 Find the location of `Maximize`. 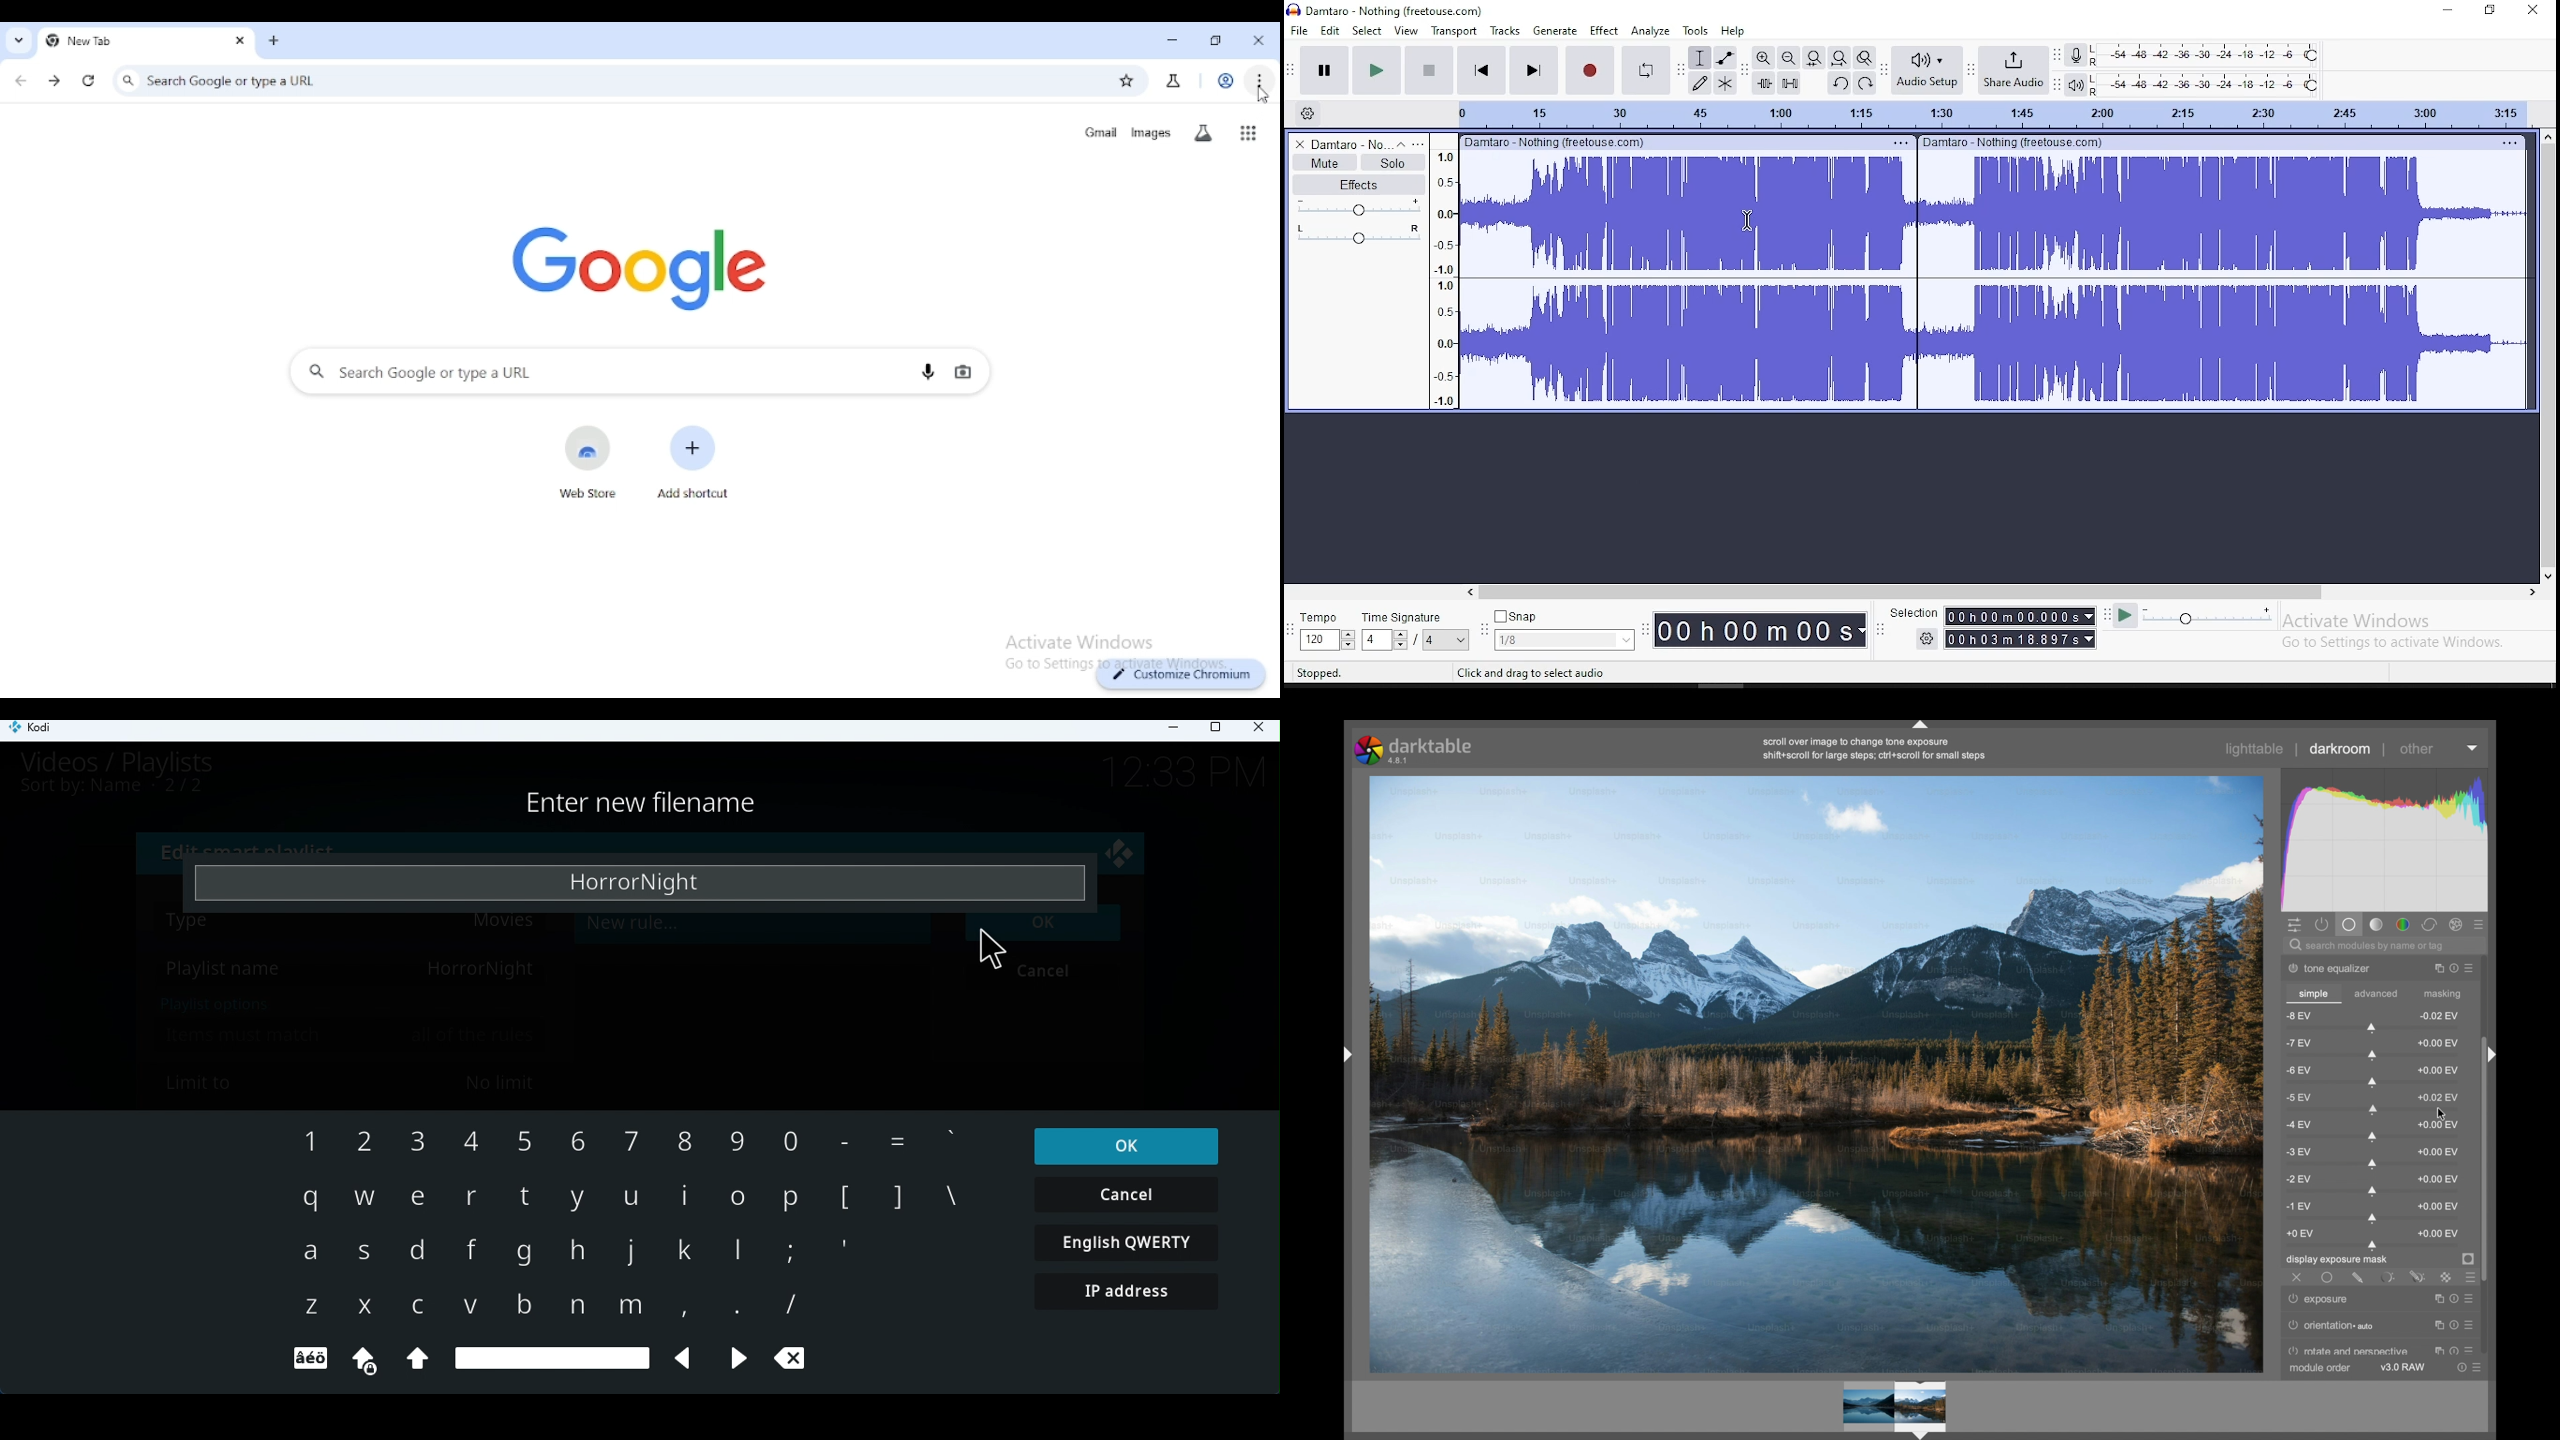

Maximize is located at coordinates (1219, 728).